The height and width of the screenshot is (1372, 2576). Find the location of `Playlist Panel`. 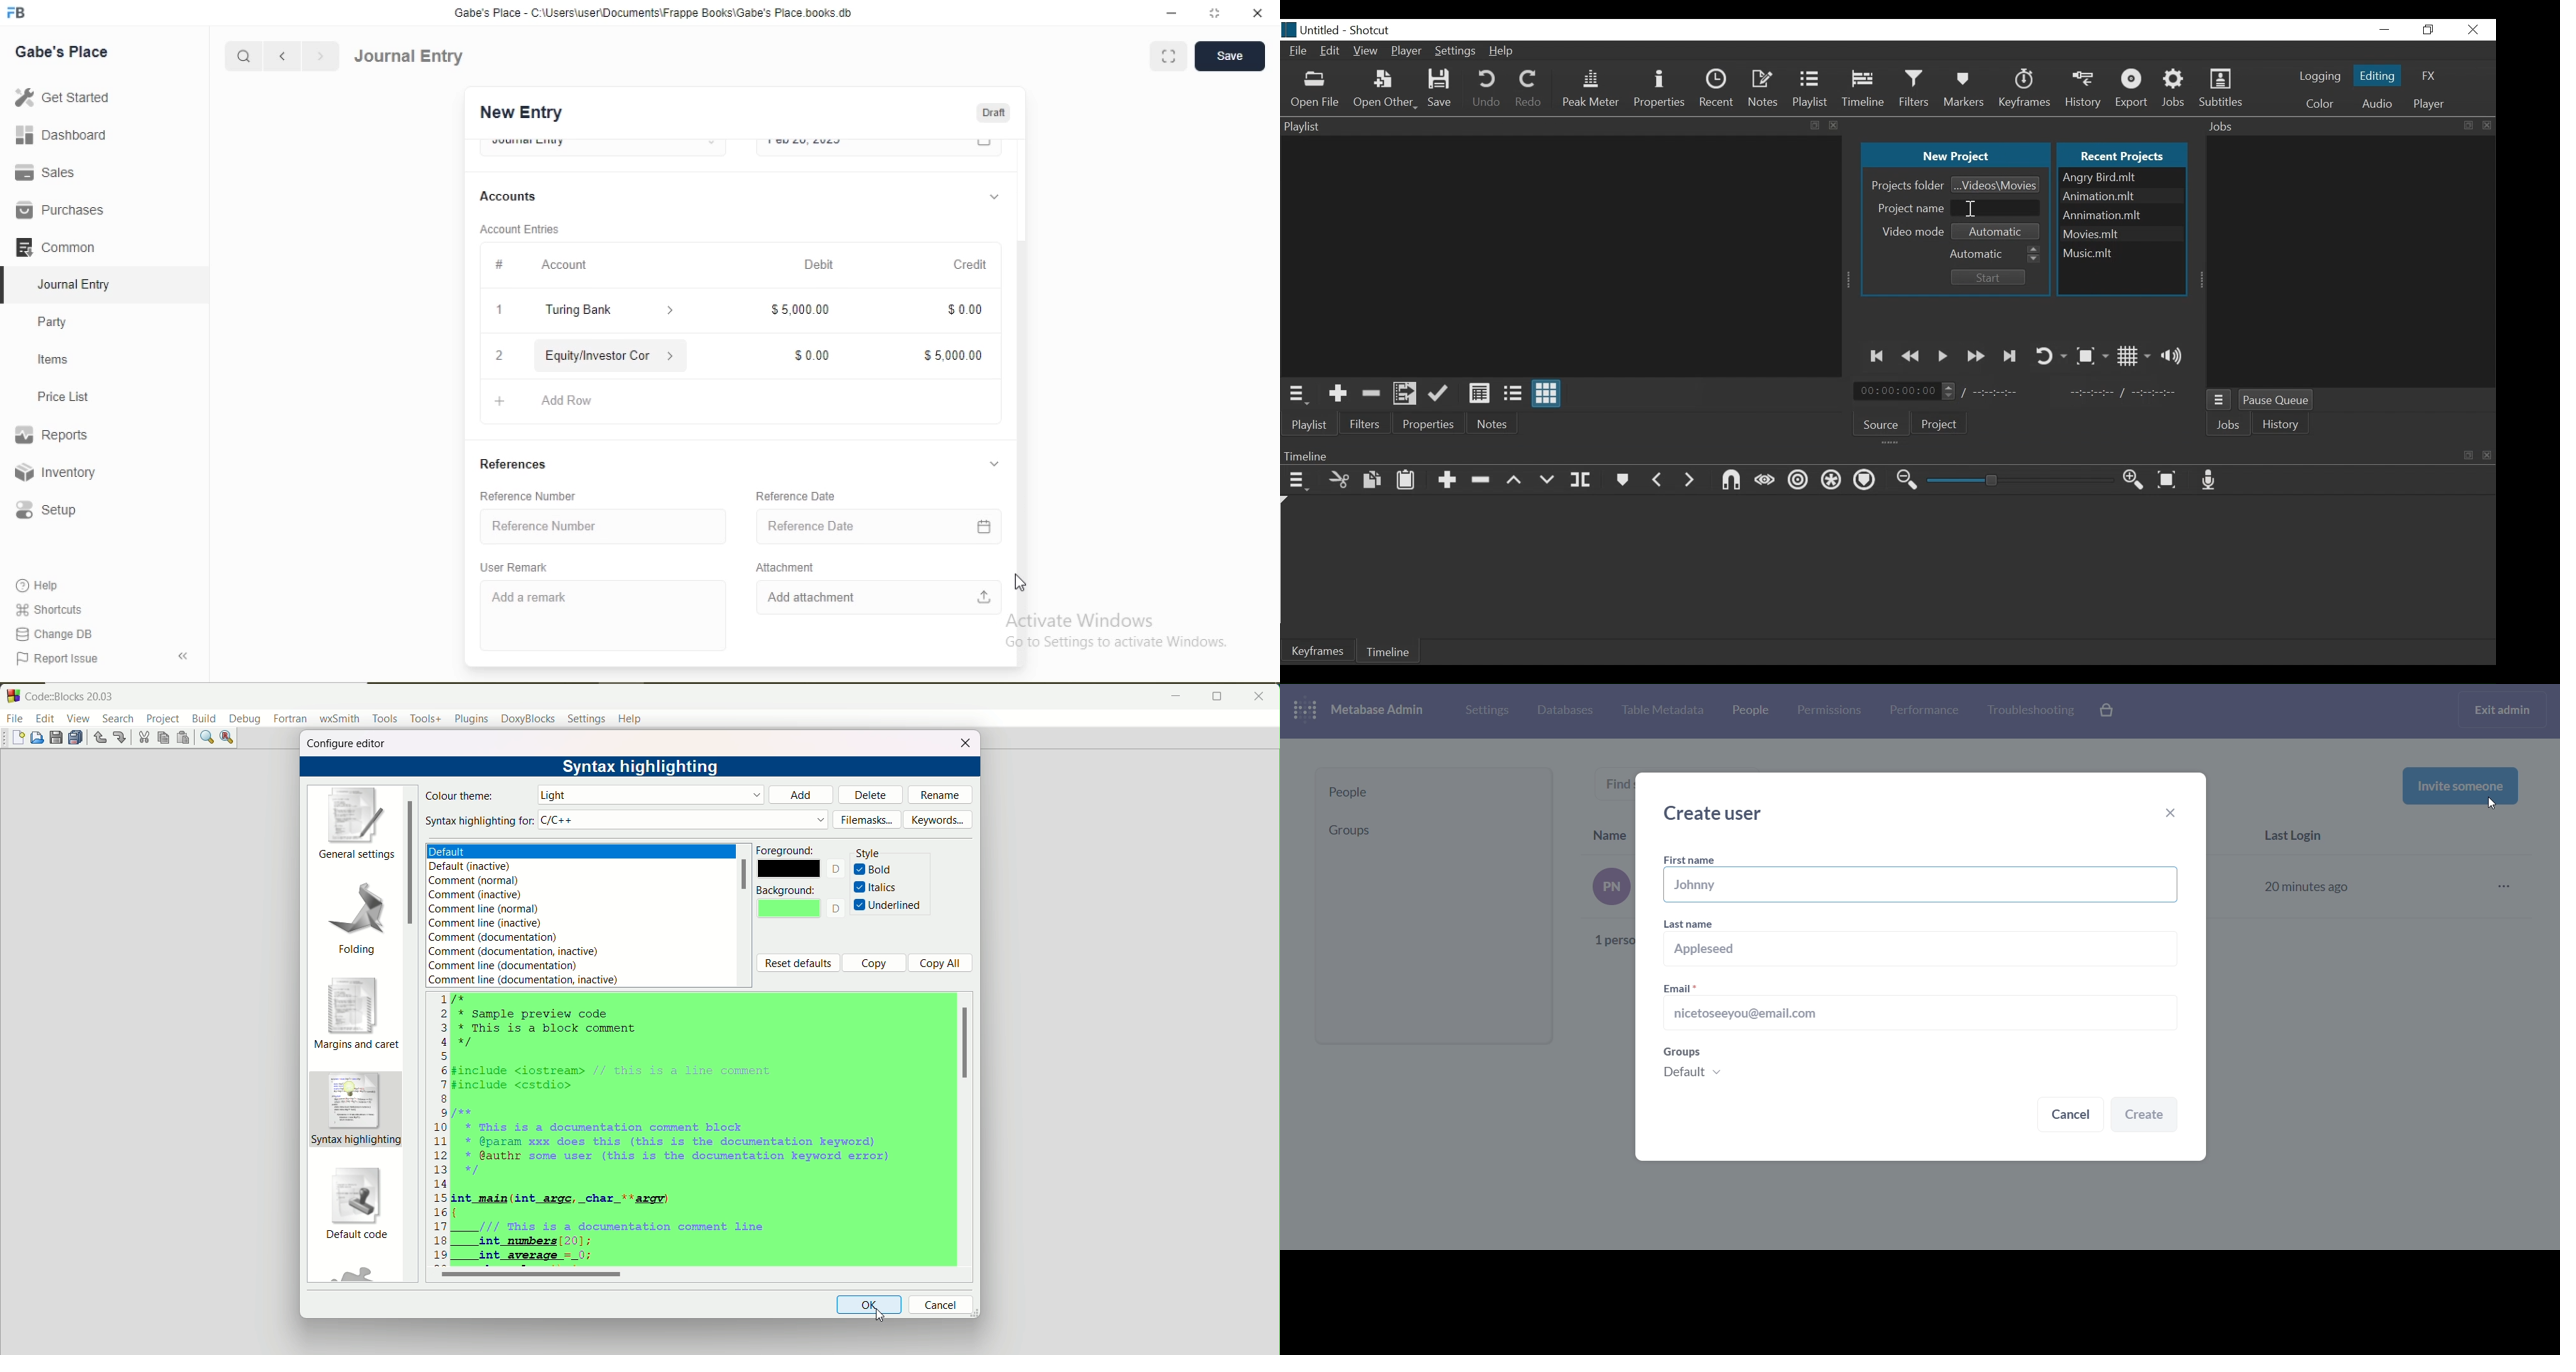

Playlist Panel is located at coordinates (1562, 125).